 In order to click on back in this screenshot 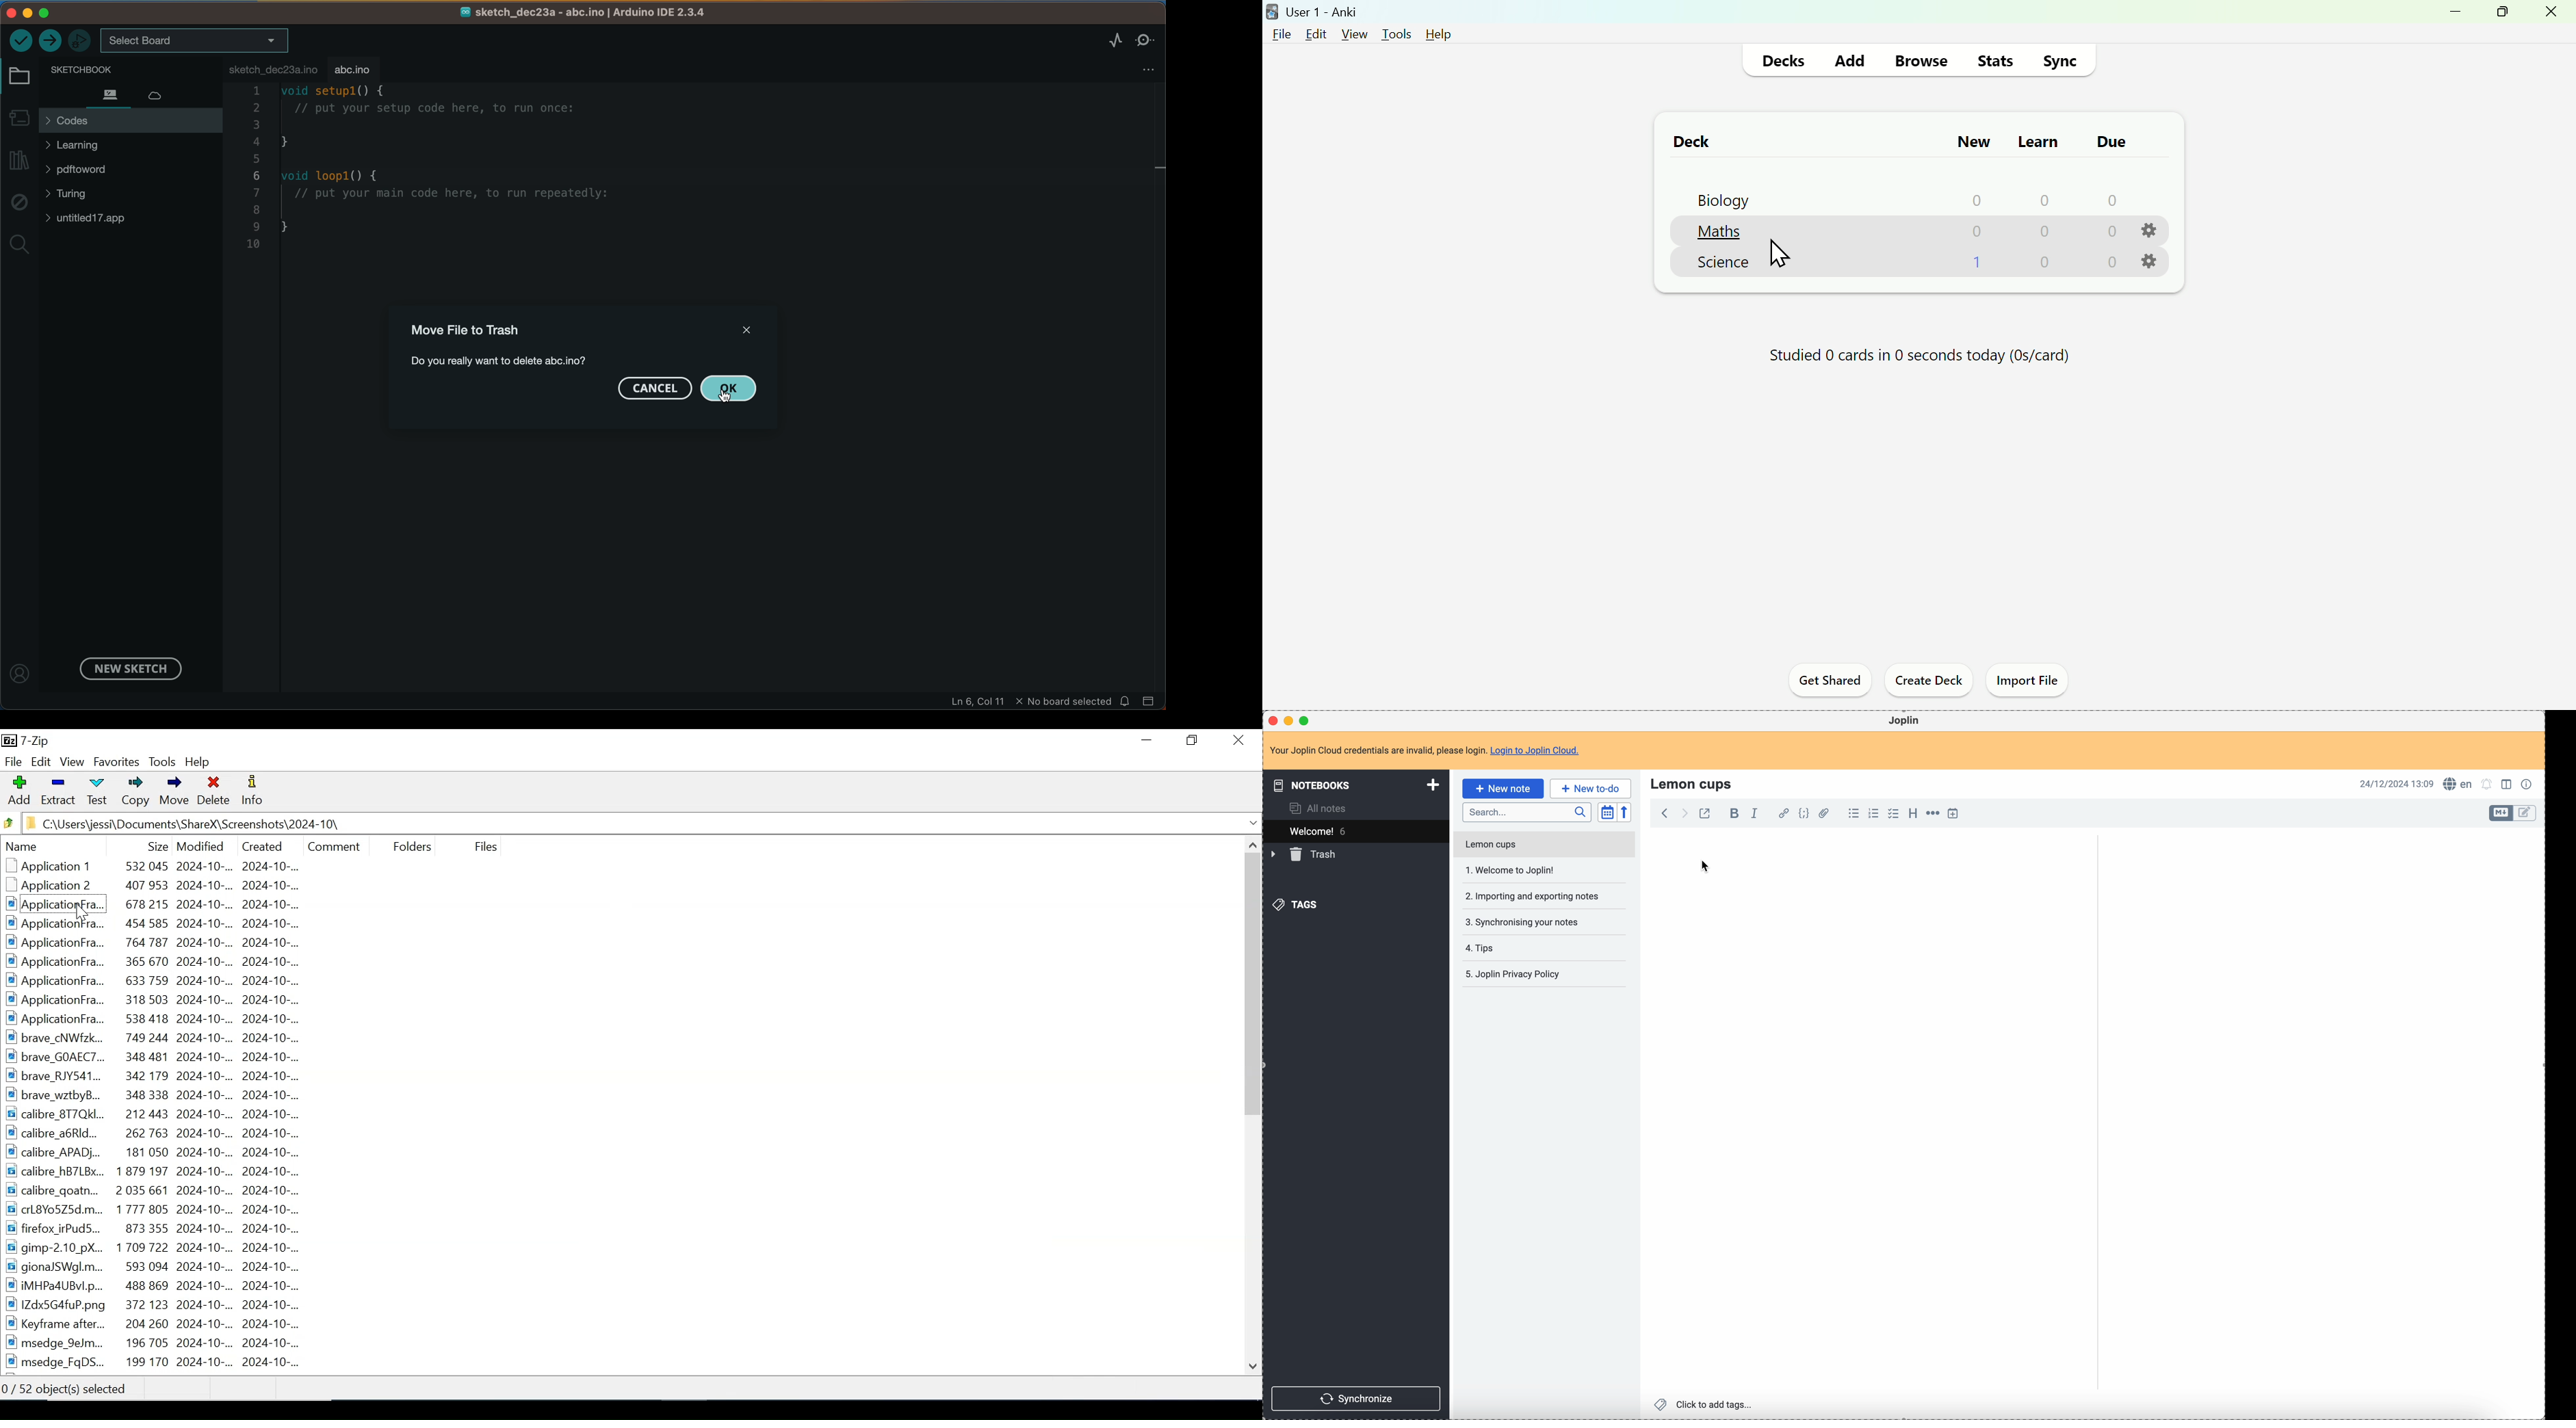, I will do `click(1664, 813)`.